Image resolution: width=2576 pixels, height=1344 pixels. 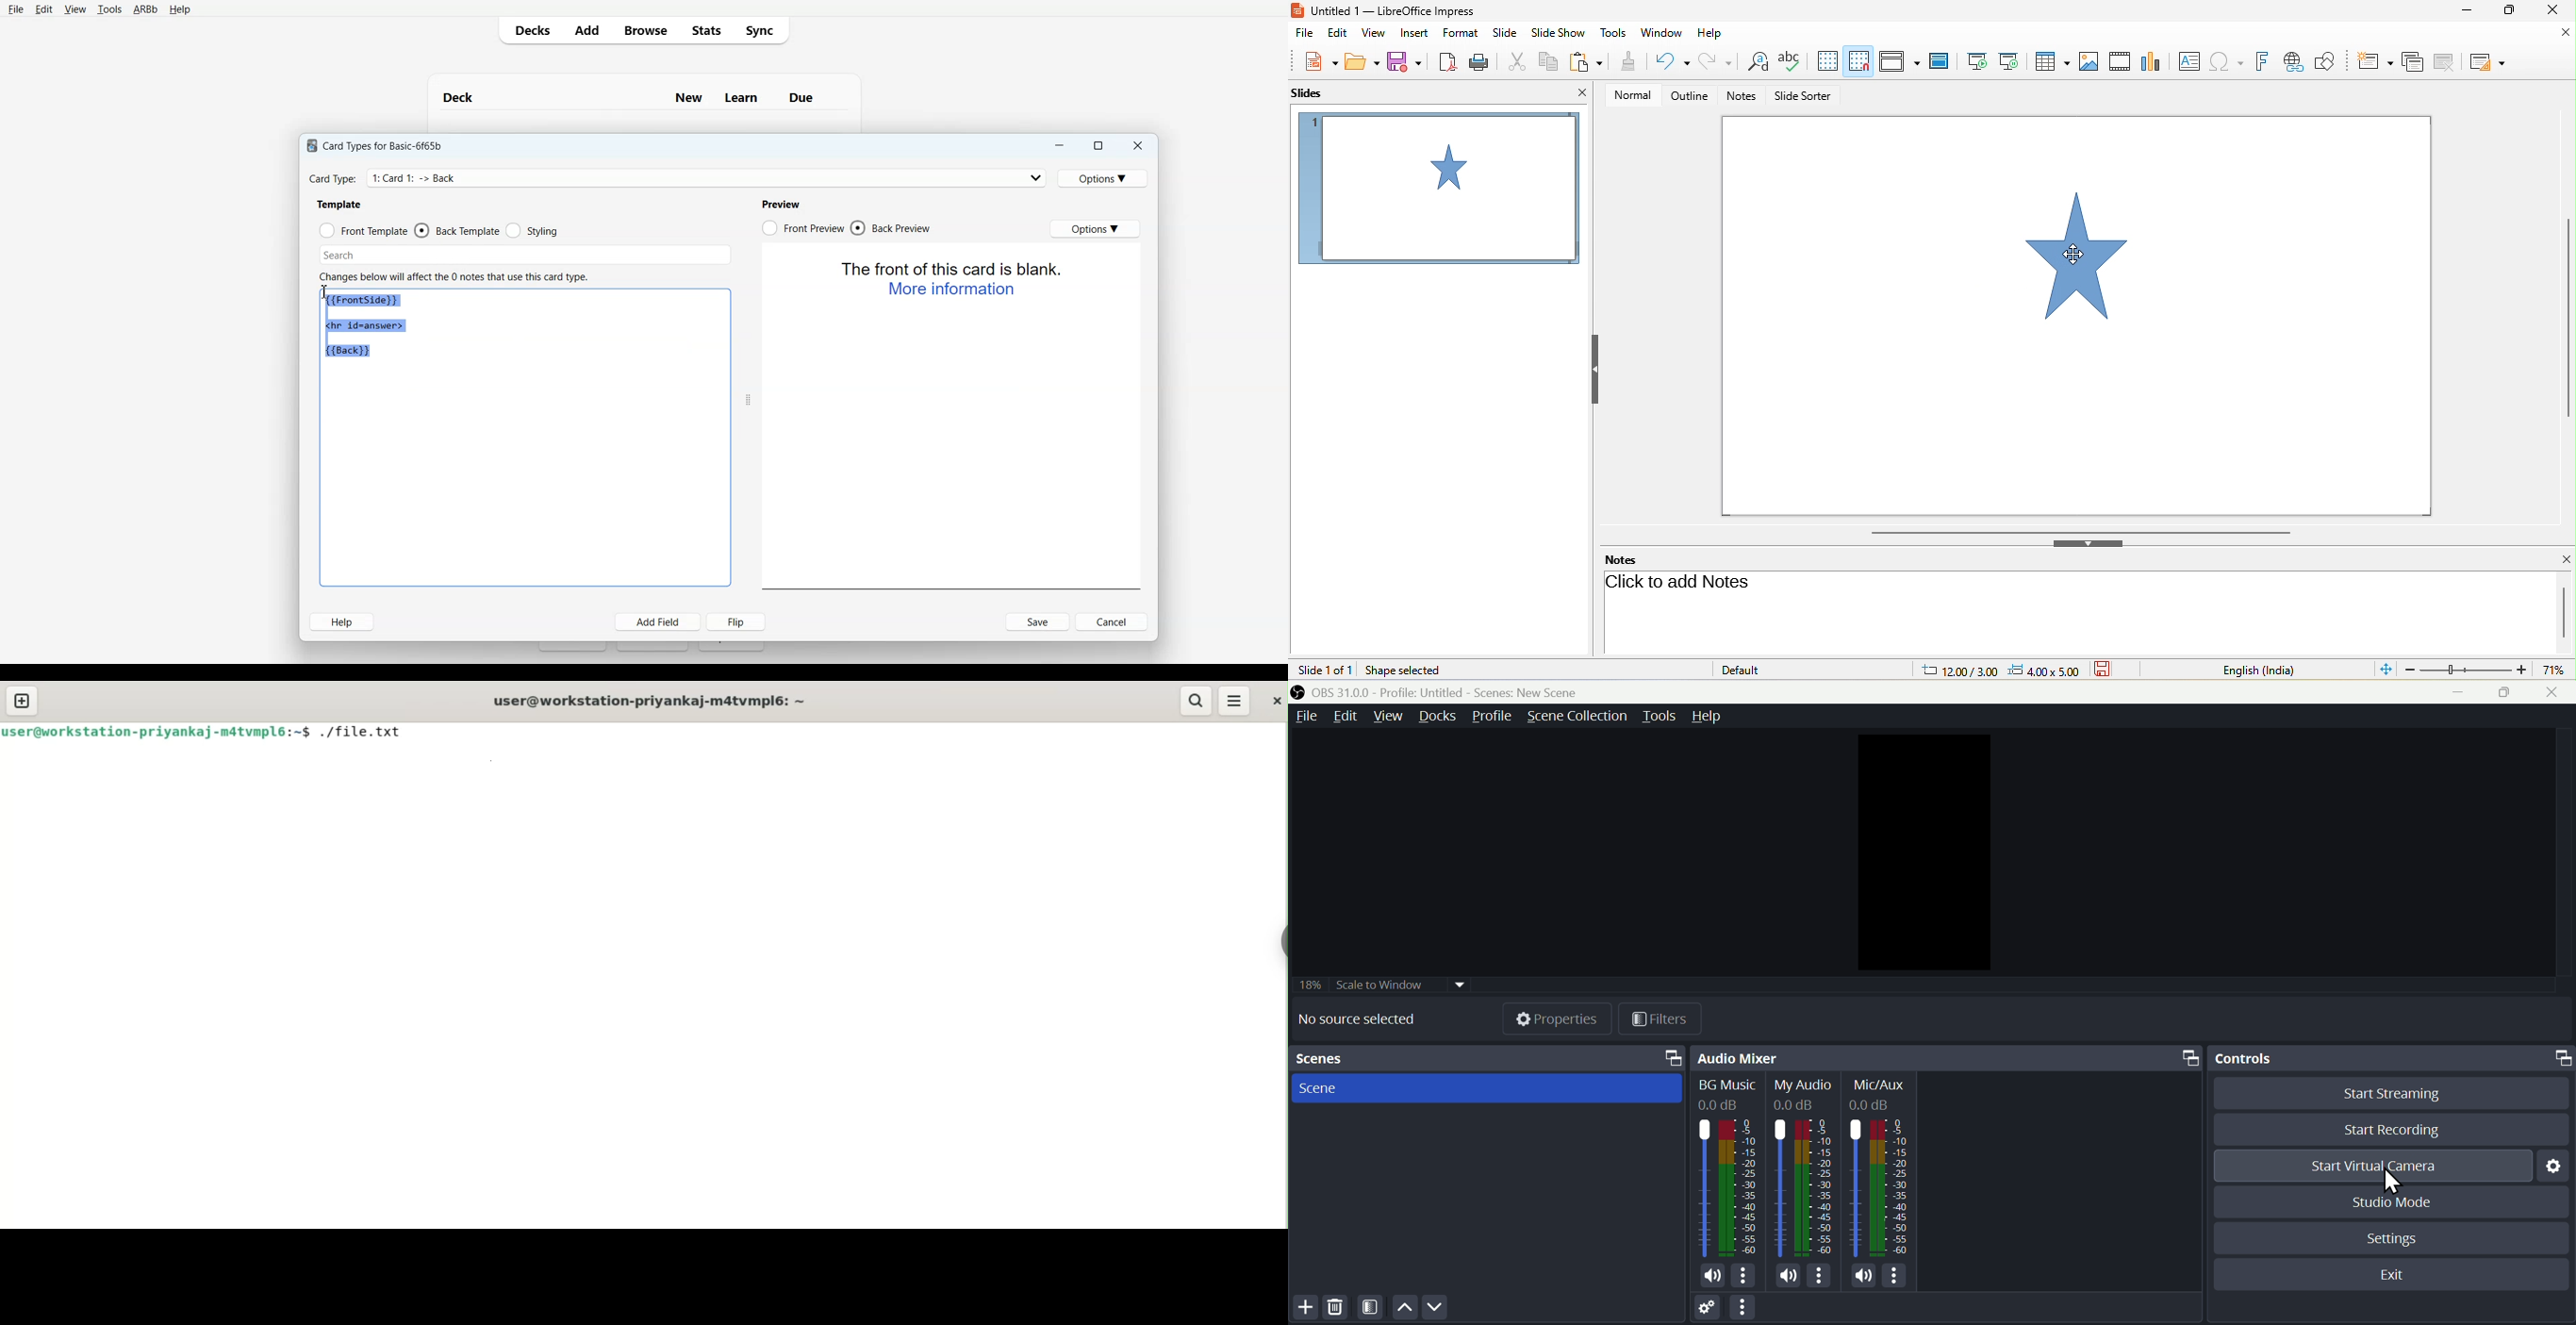 I want to click on slide dimension: 4.00x5.00, so click(x=2043, y=671).